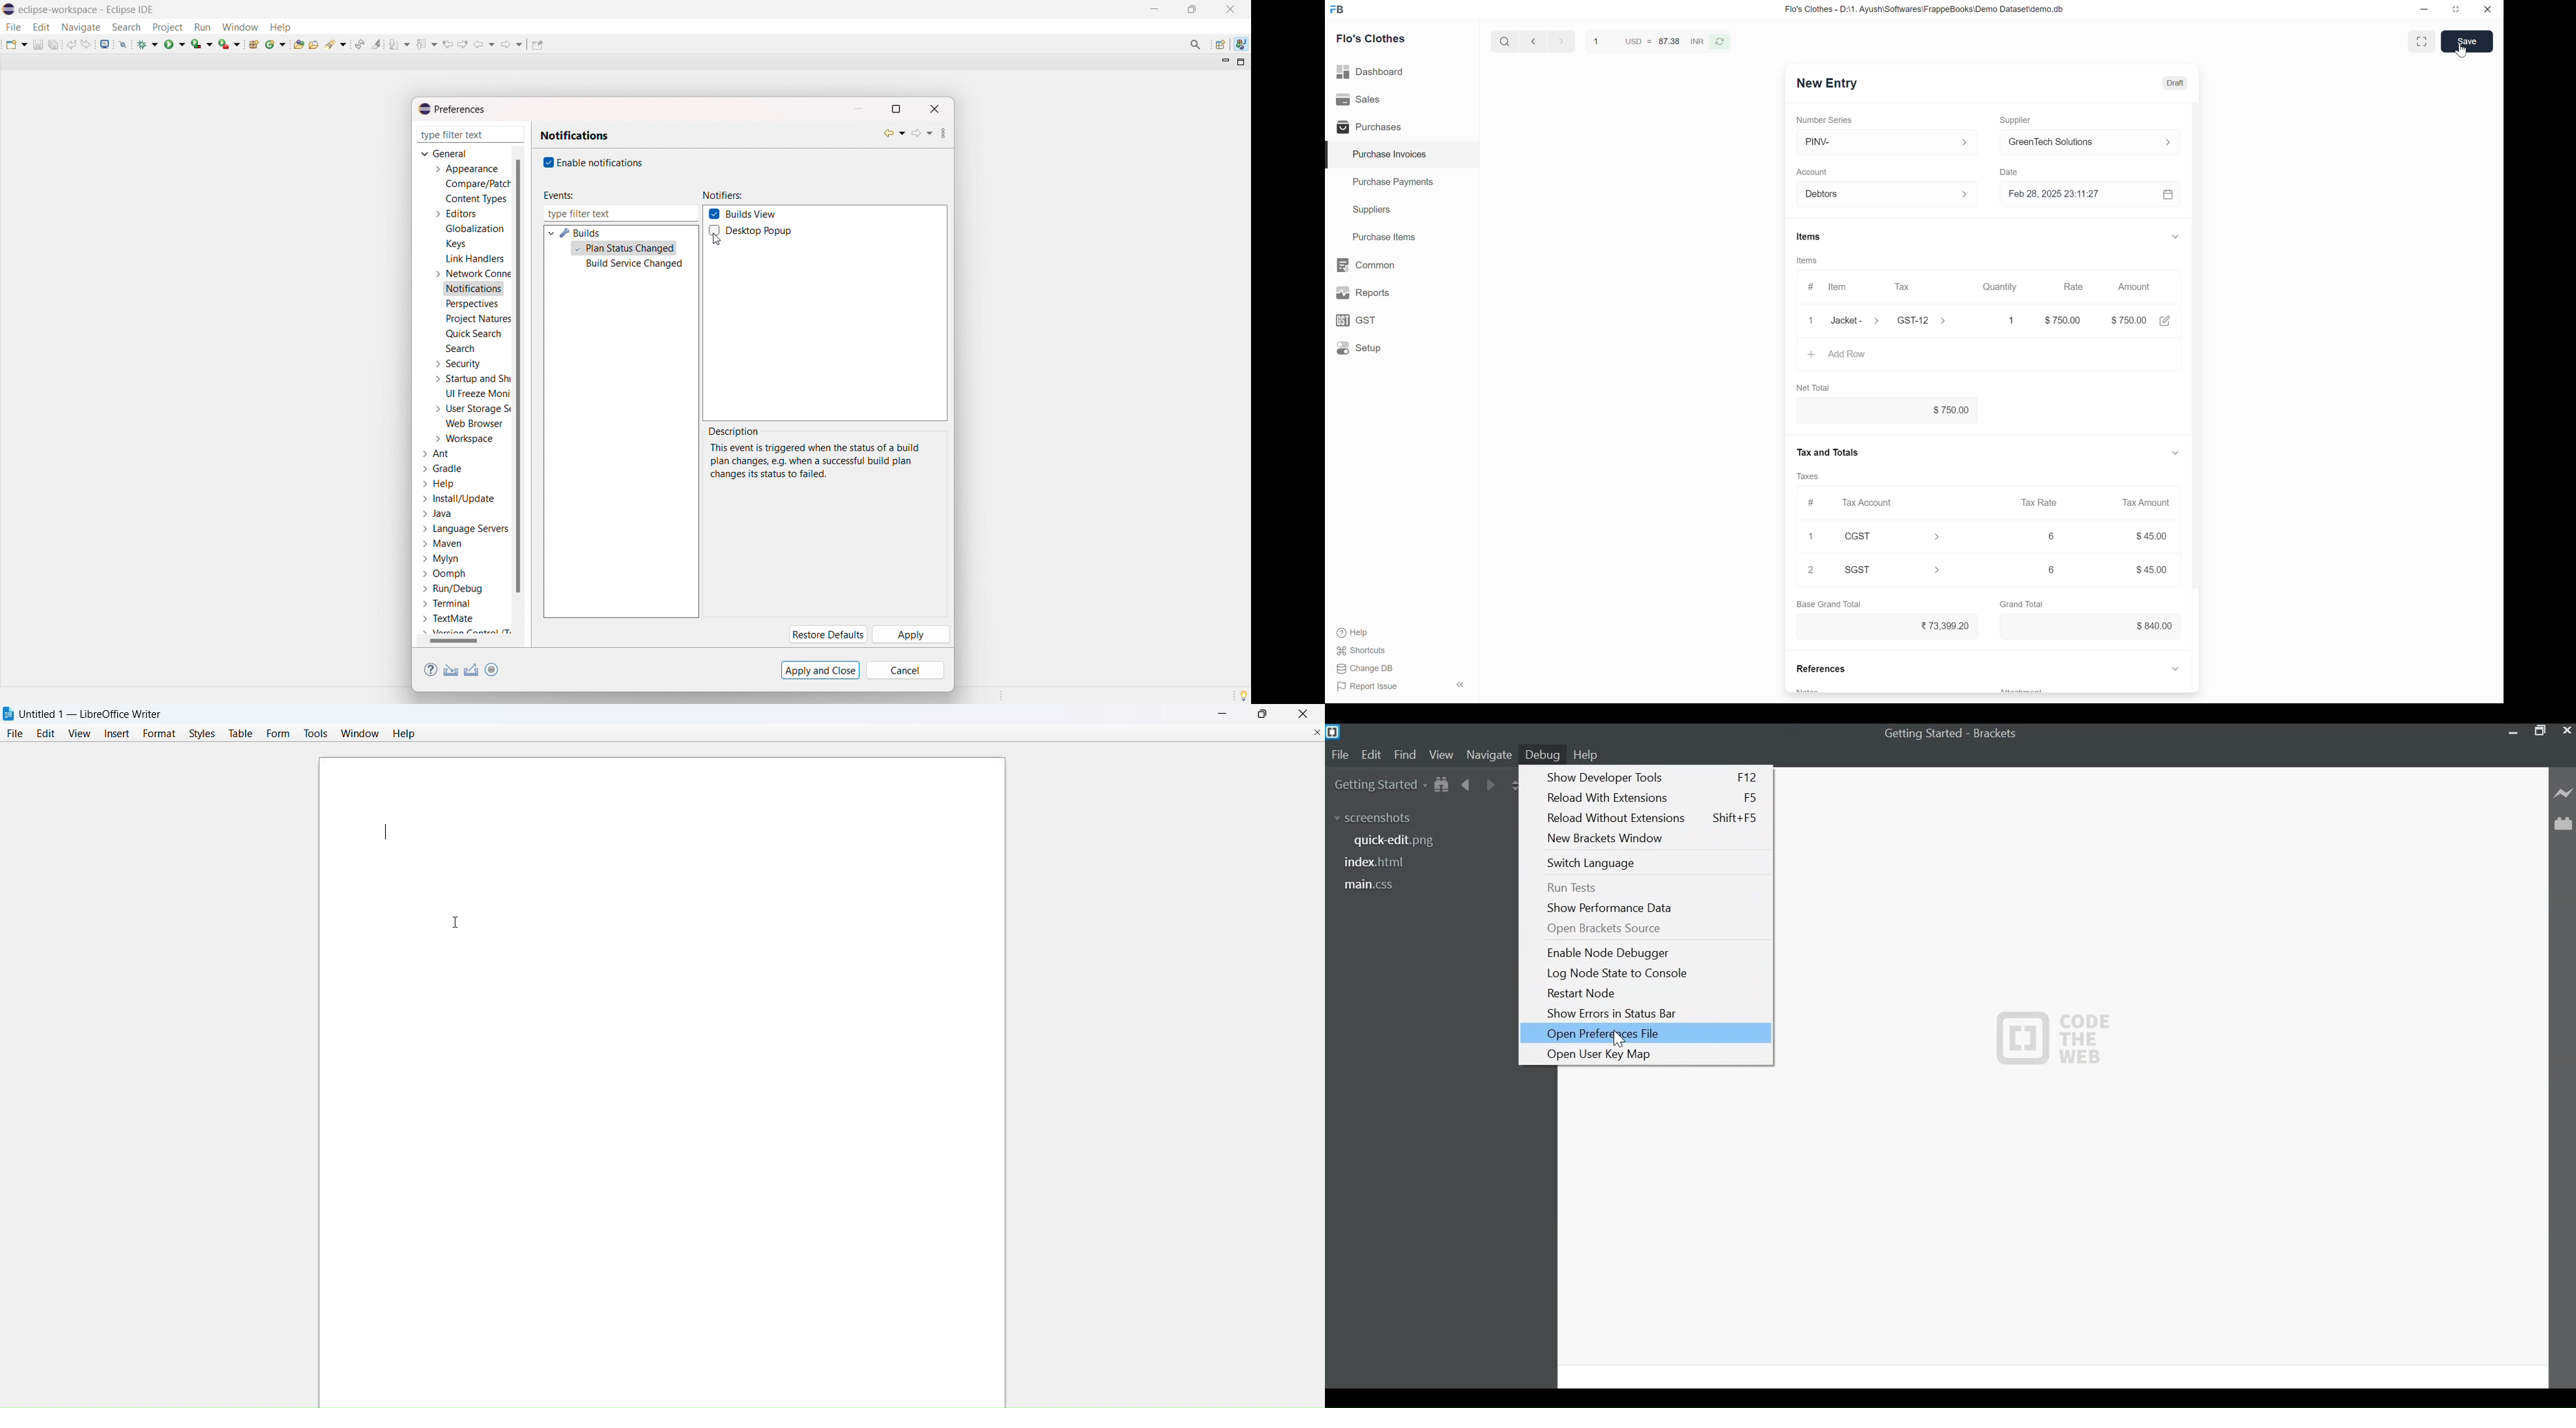 The width and height of the screenshot is (2576, 1428). I want to click on $45.00, so click(2155, 536).